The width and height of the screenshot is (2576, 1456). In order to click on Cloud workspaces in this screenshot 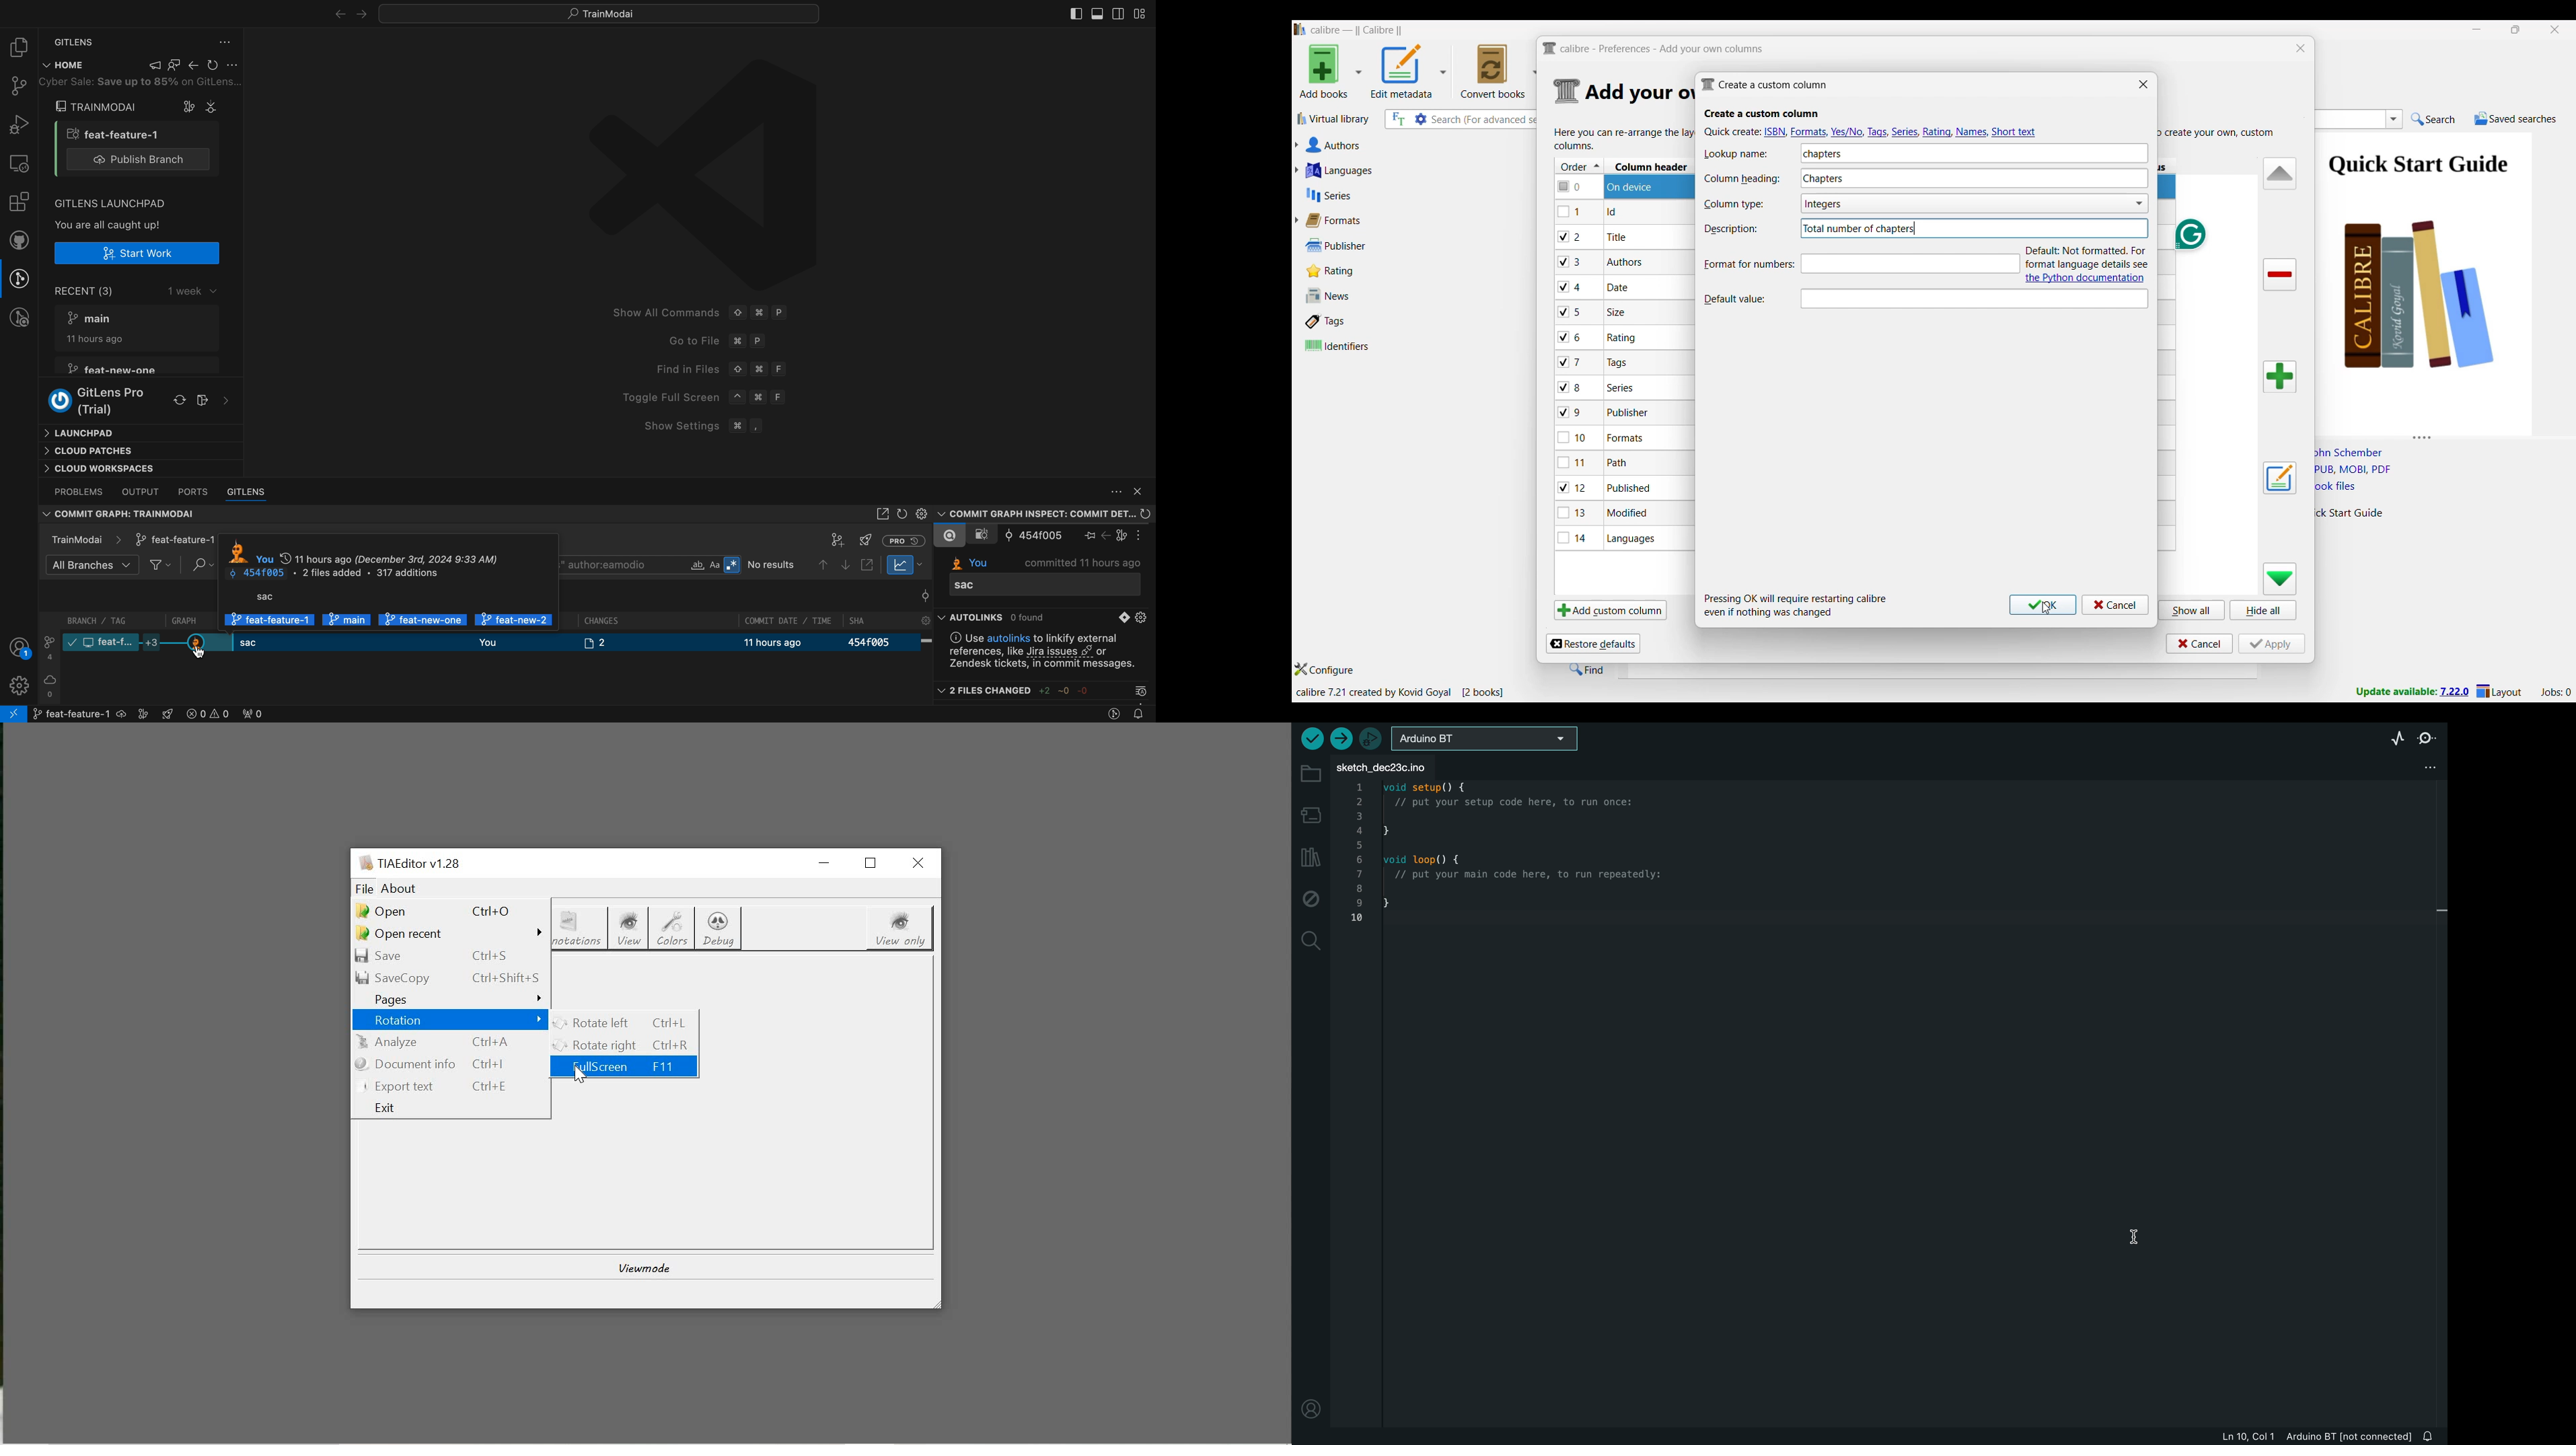, I will do `click(110, 468)`.